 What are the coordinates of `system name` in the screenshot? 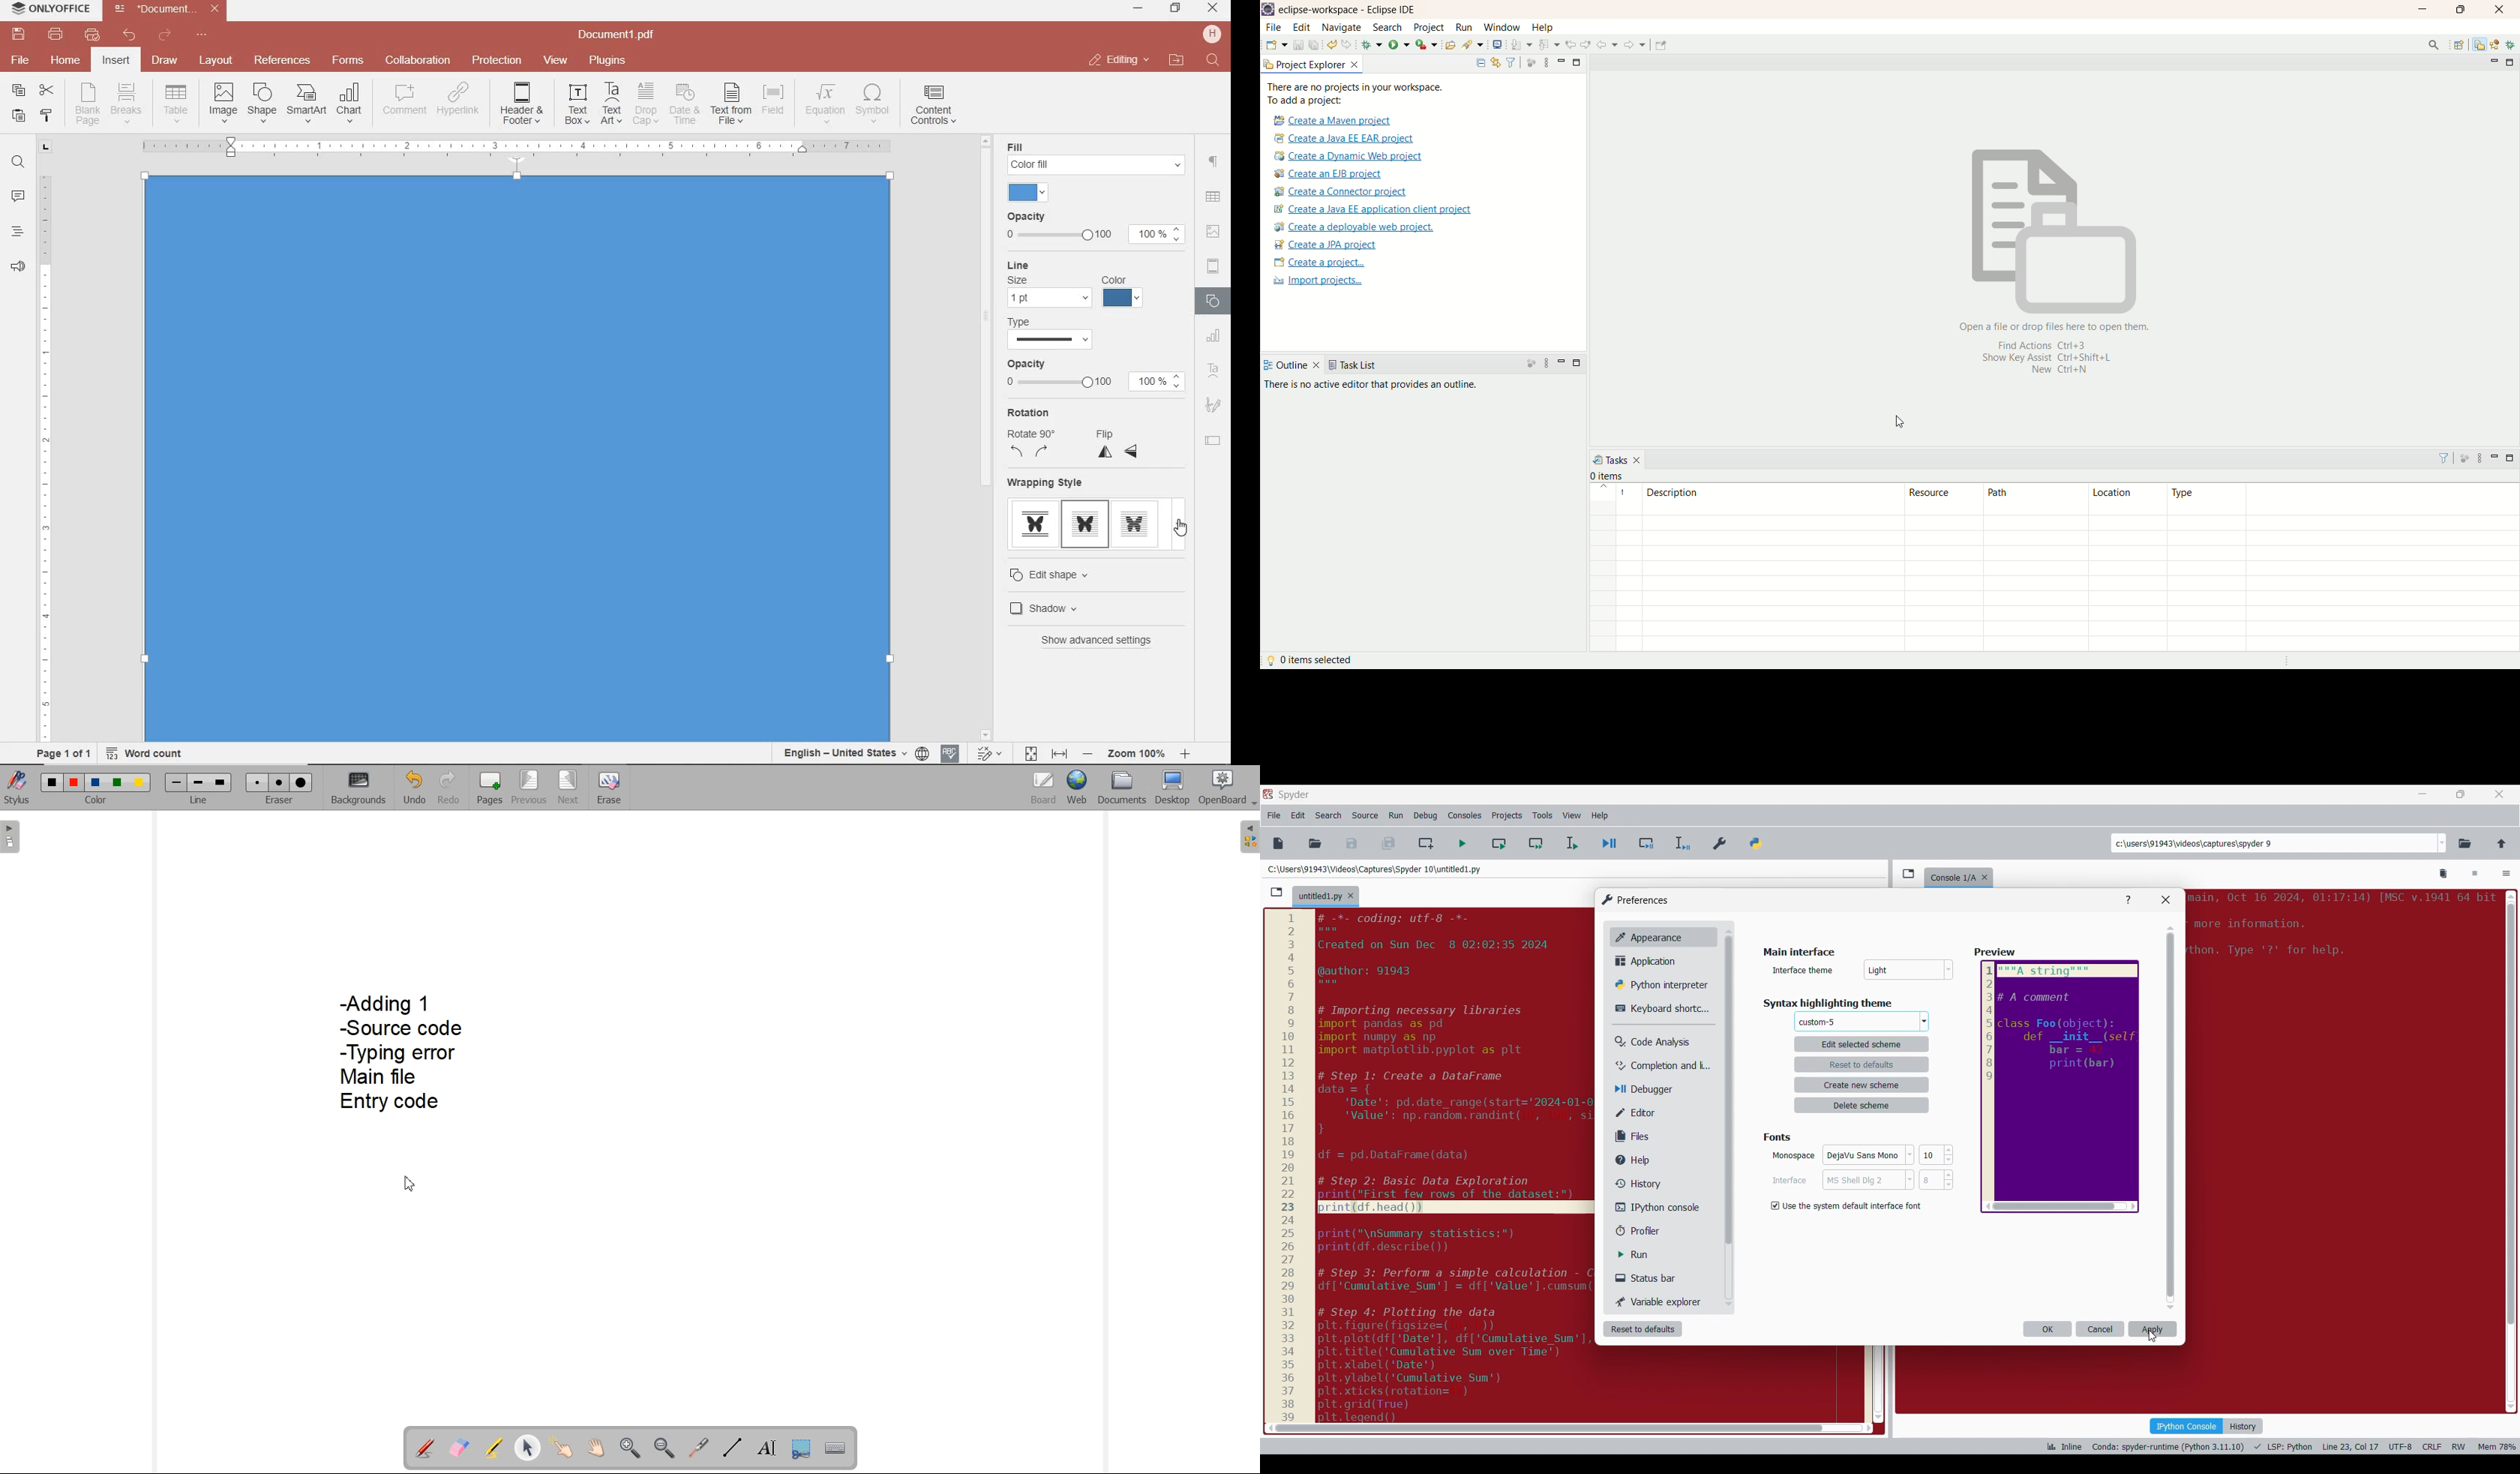 It's located at (47, 10).